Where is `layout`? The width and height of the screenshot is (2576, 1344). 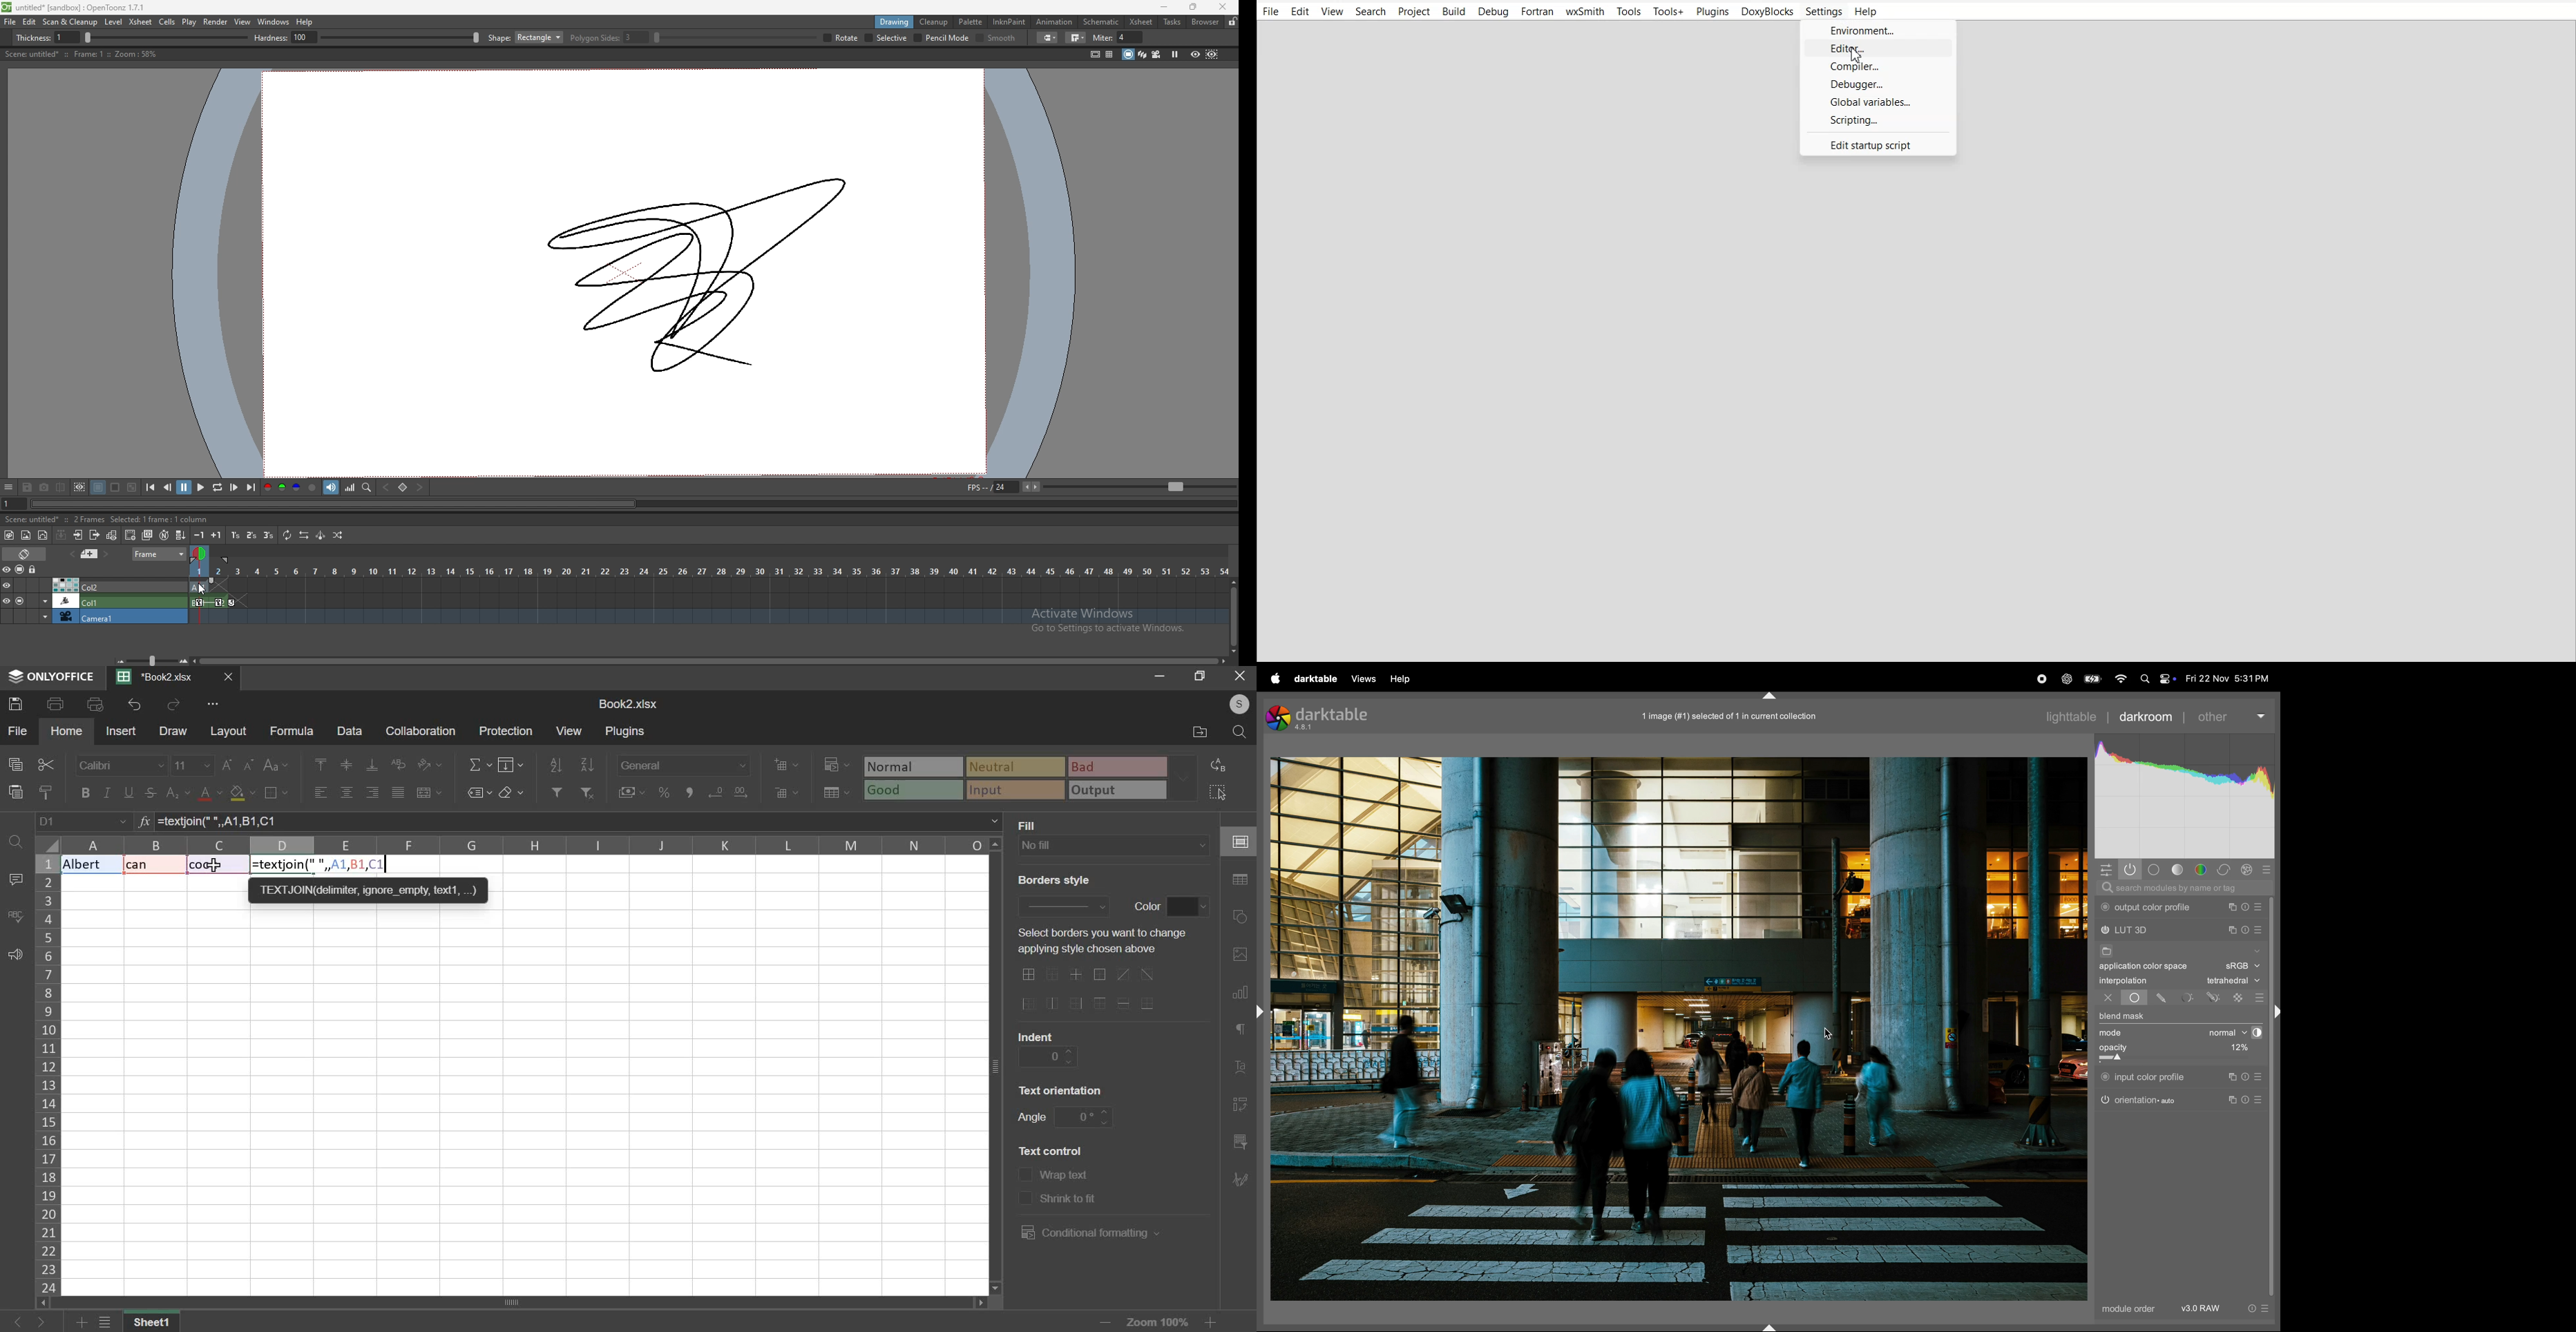
layout is located at coordinates (229, 732).